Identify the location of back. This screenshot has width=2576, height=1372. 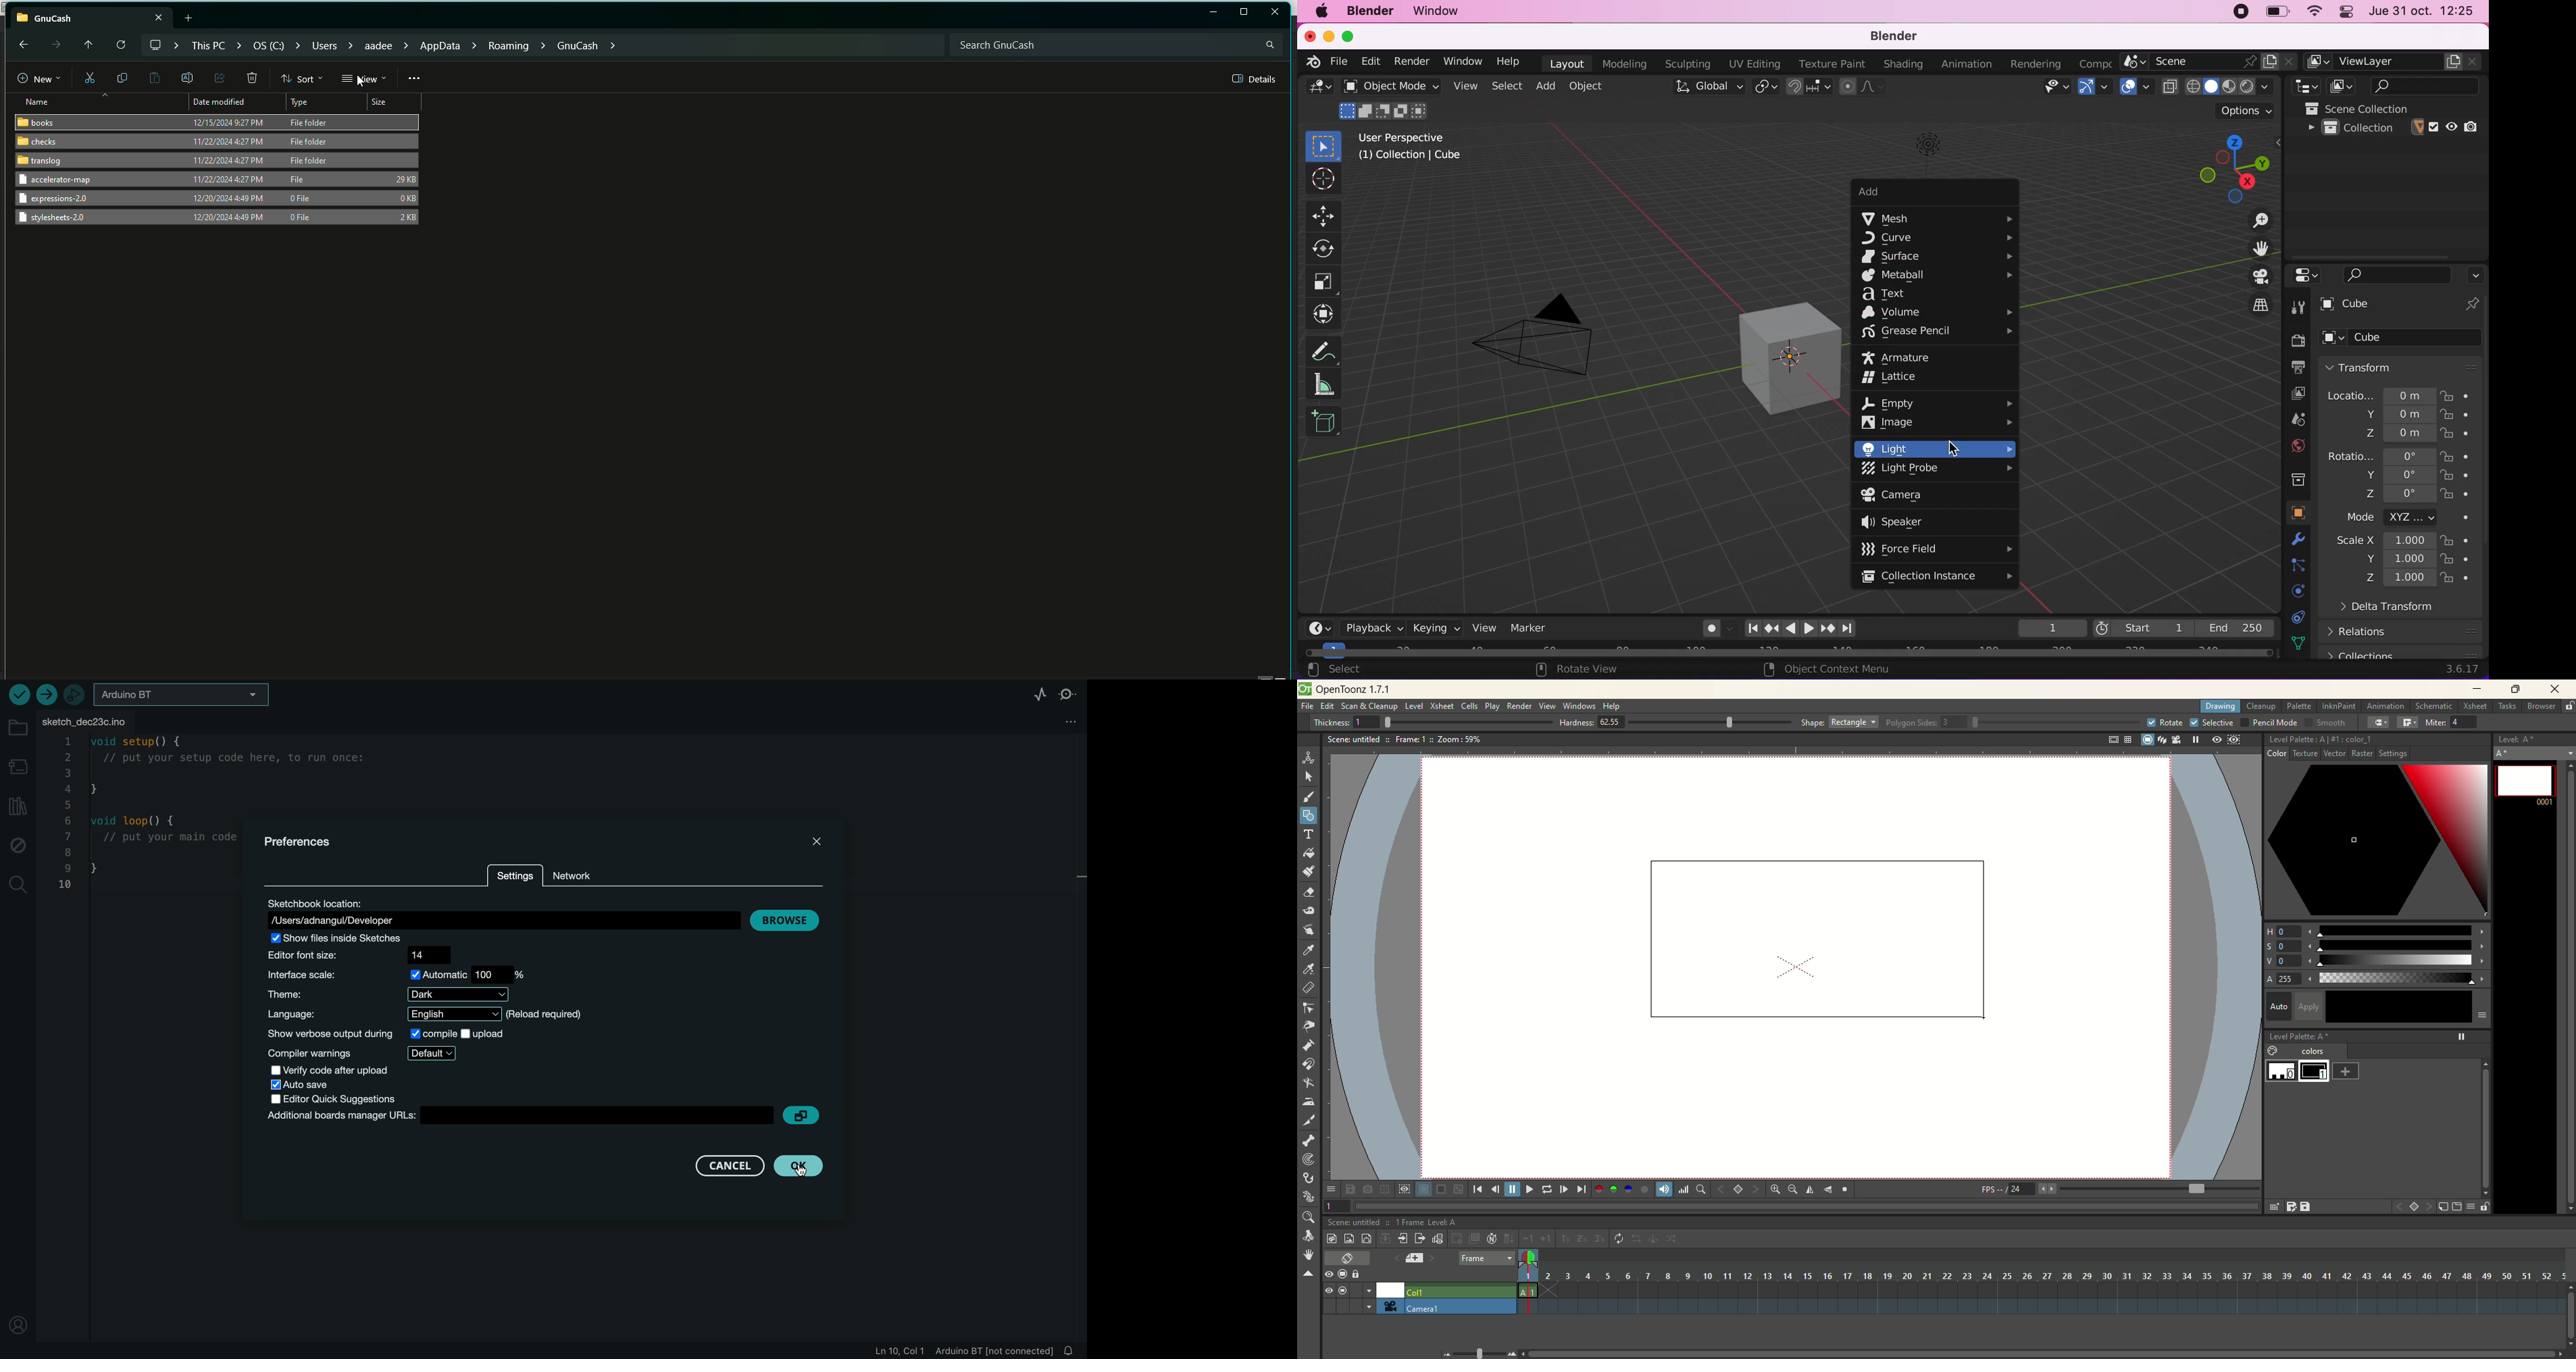
(22, 44).